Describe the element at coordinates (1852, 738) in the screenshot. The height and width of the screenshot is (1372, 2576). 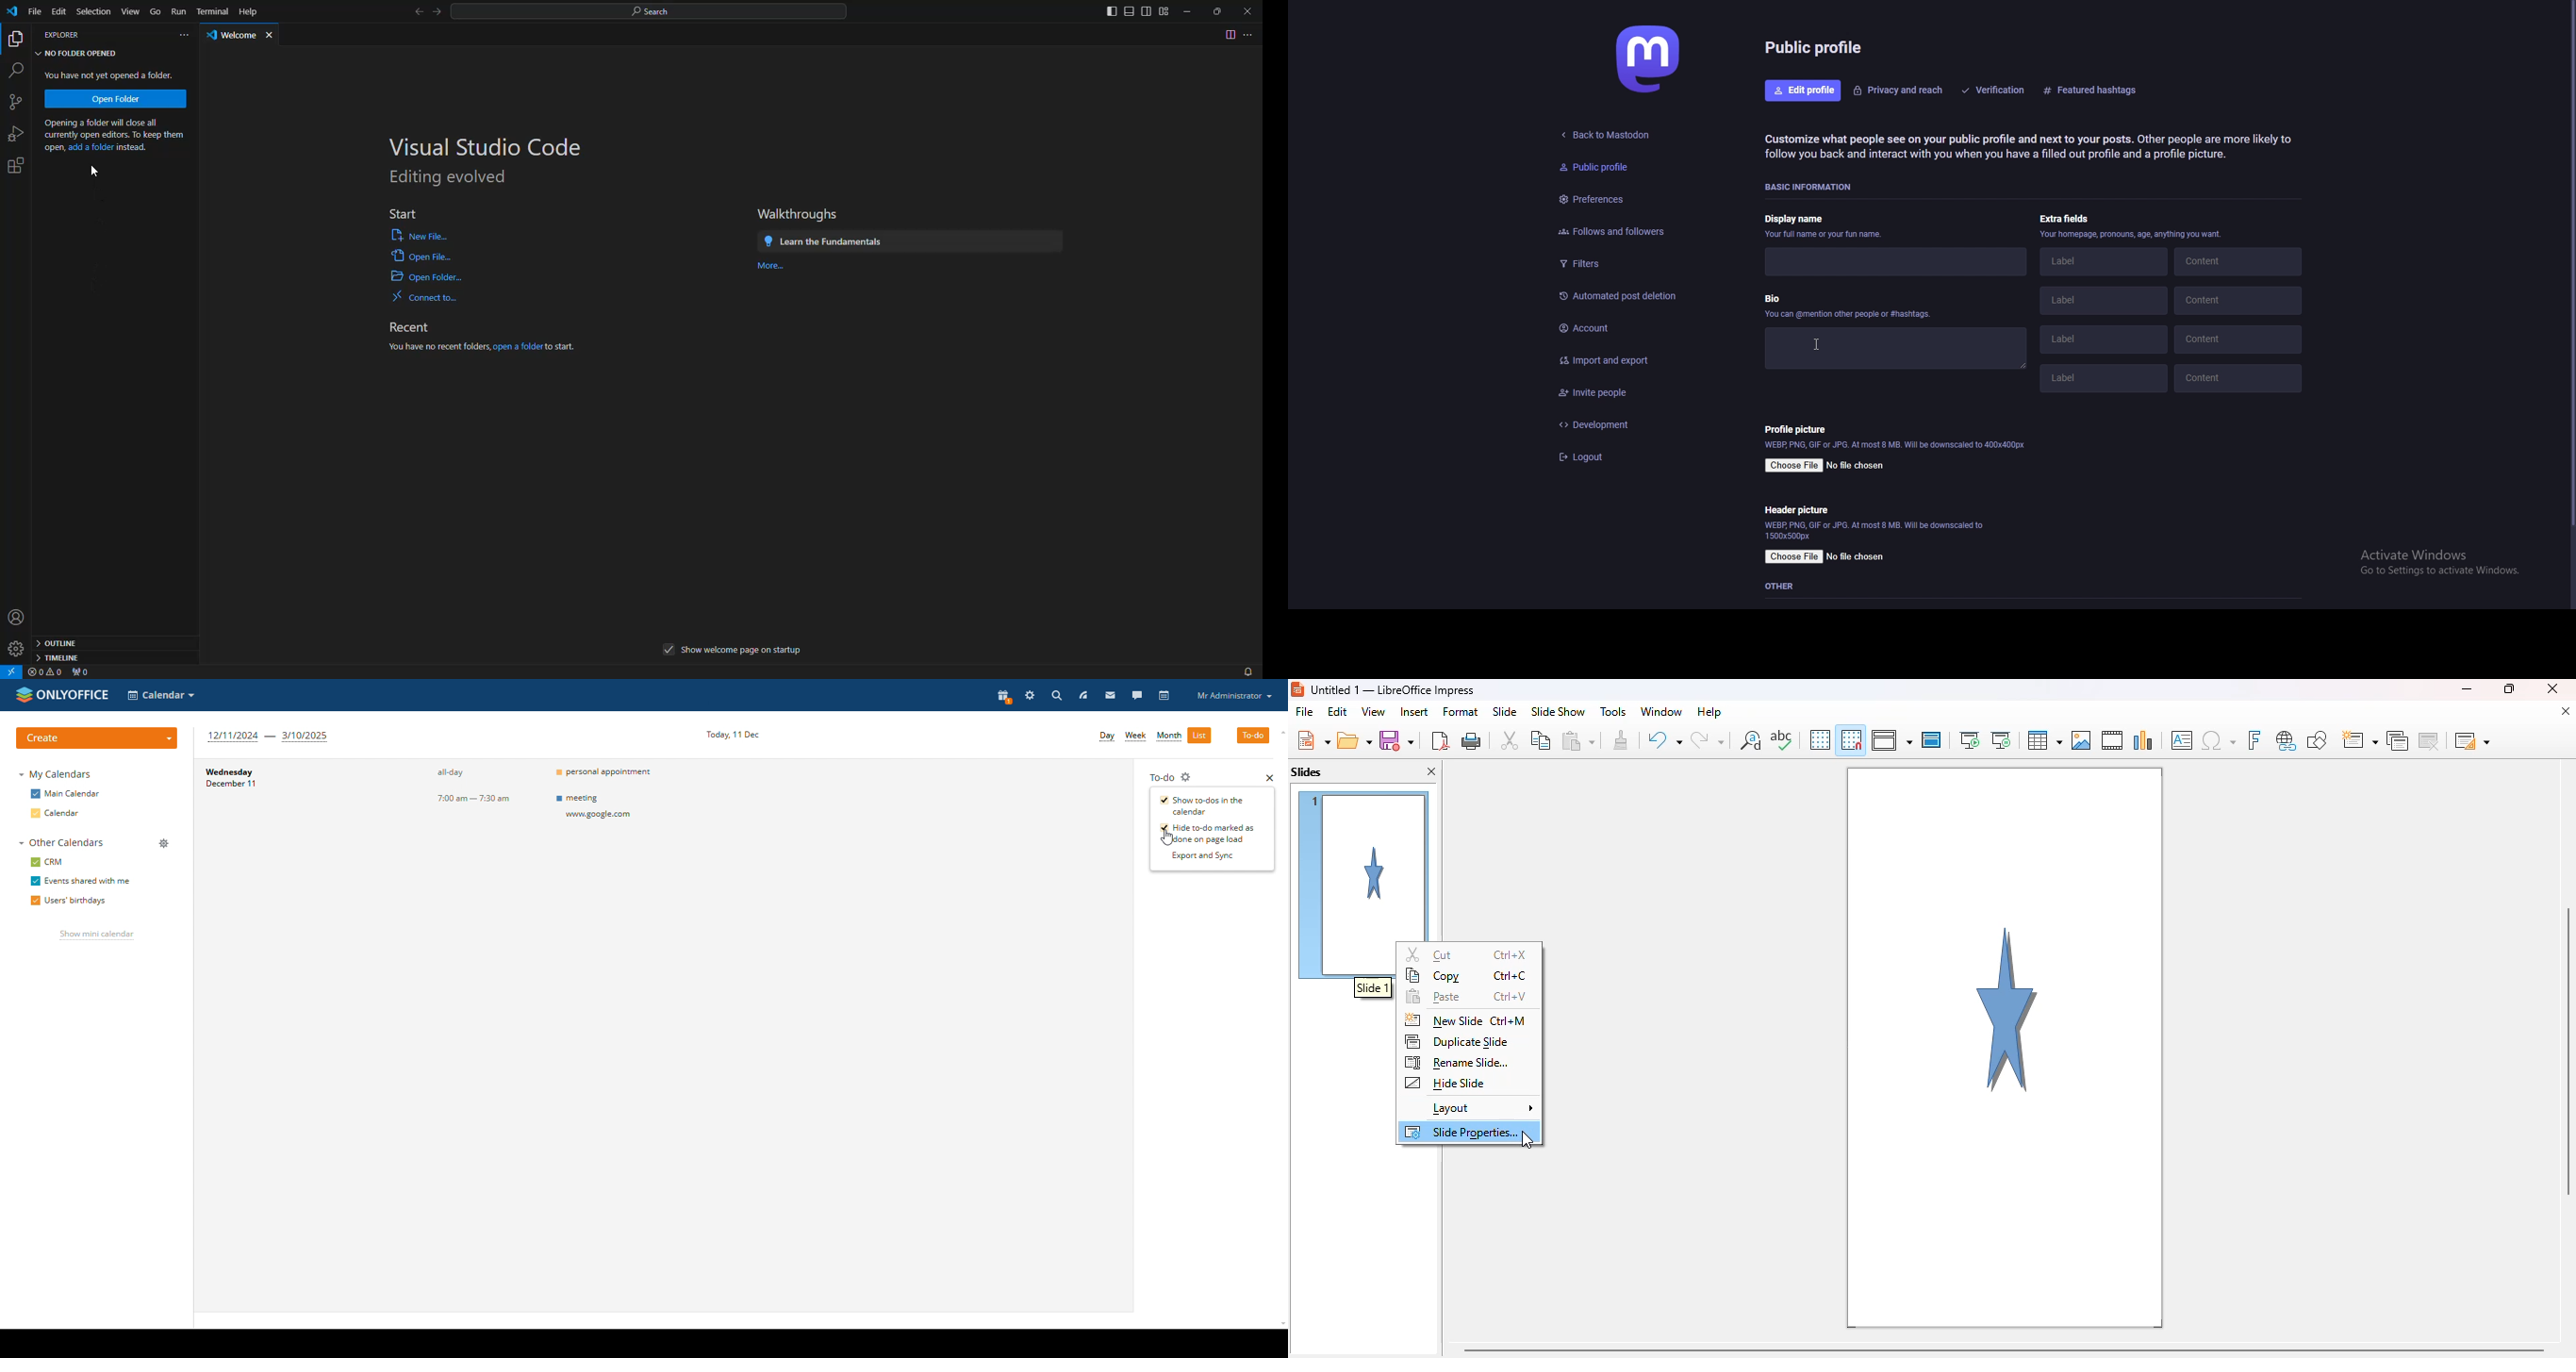
I see `snap to grid` at that location.